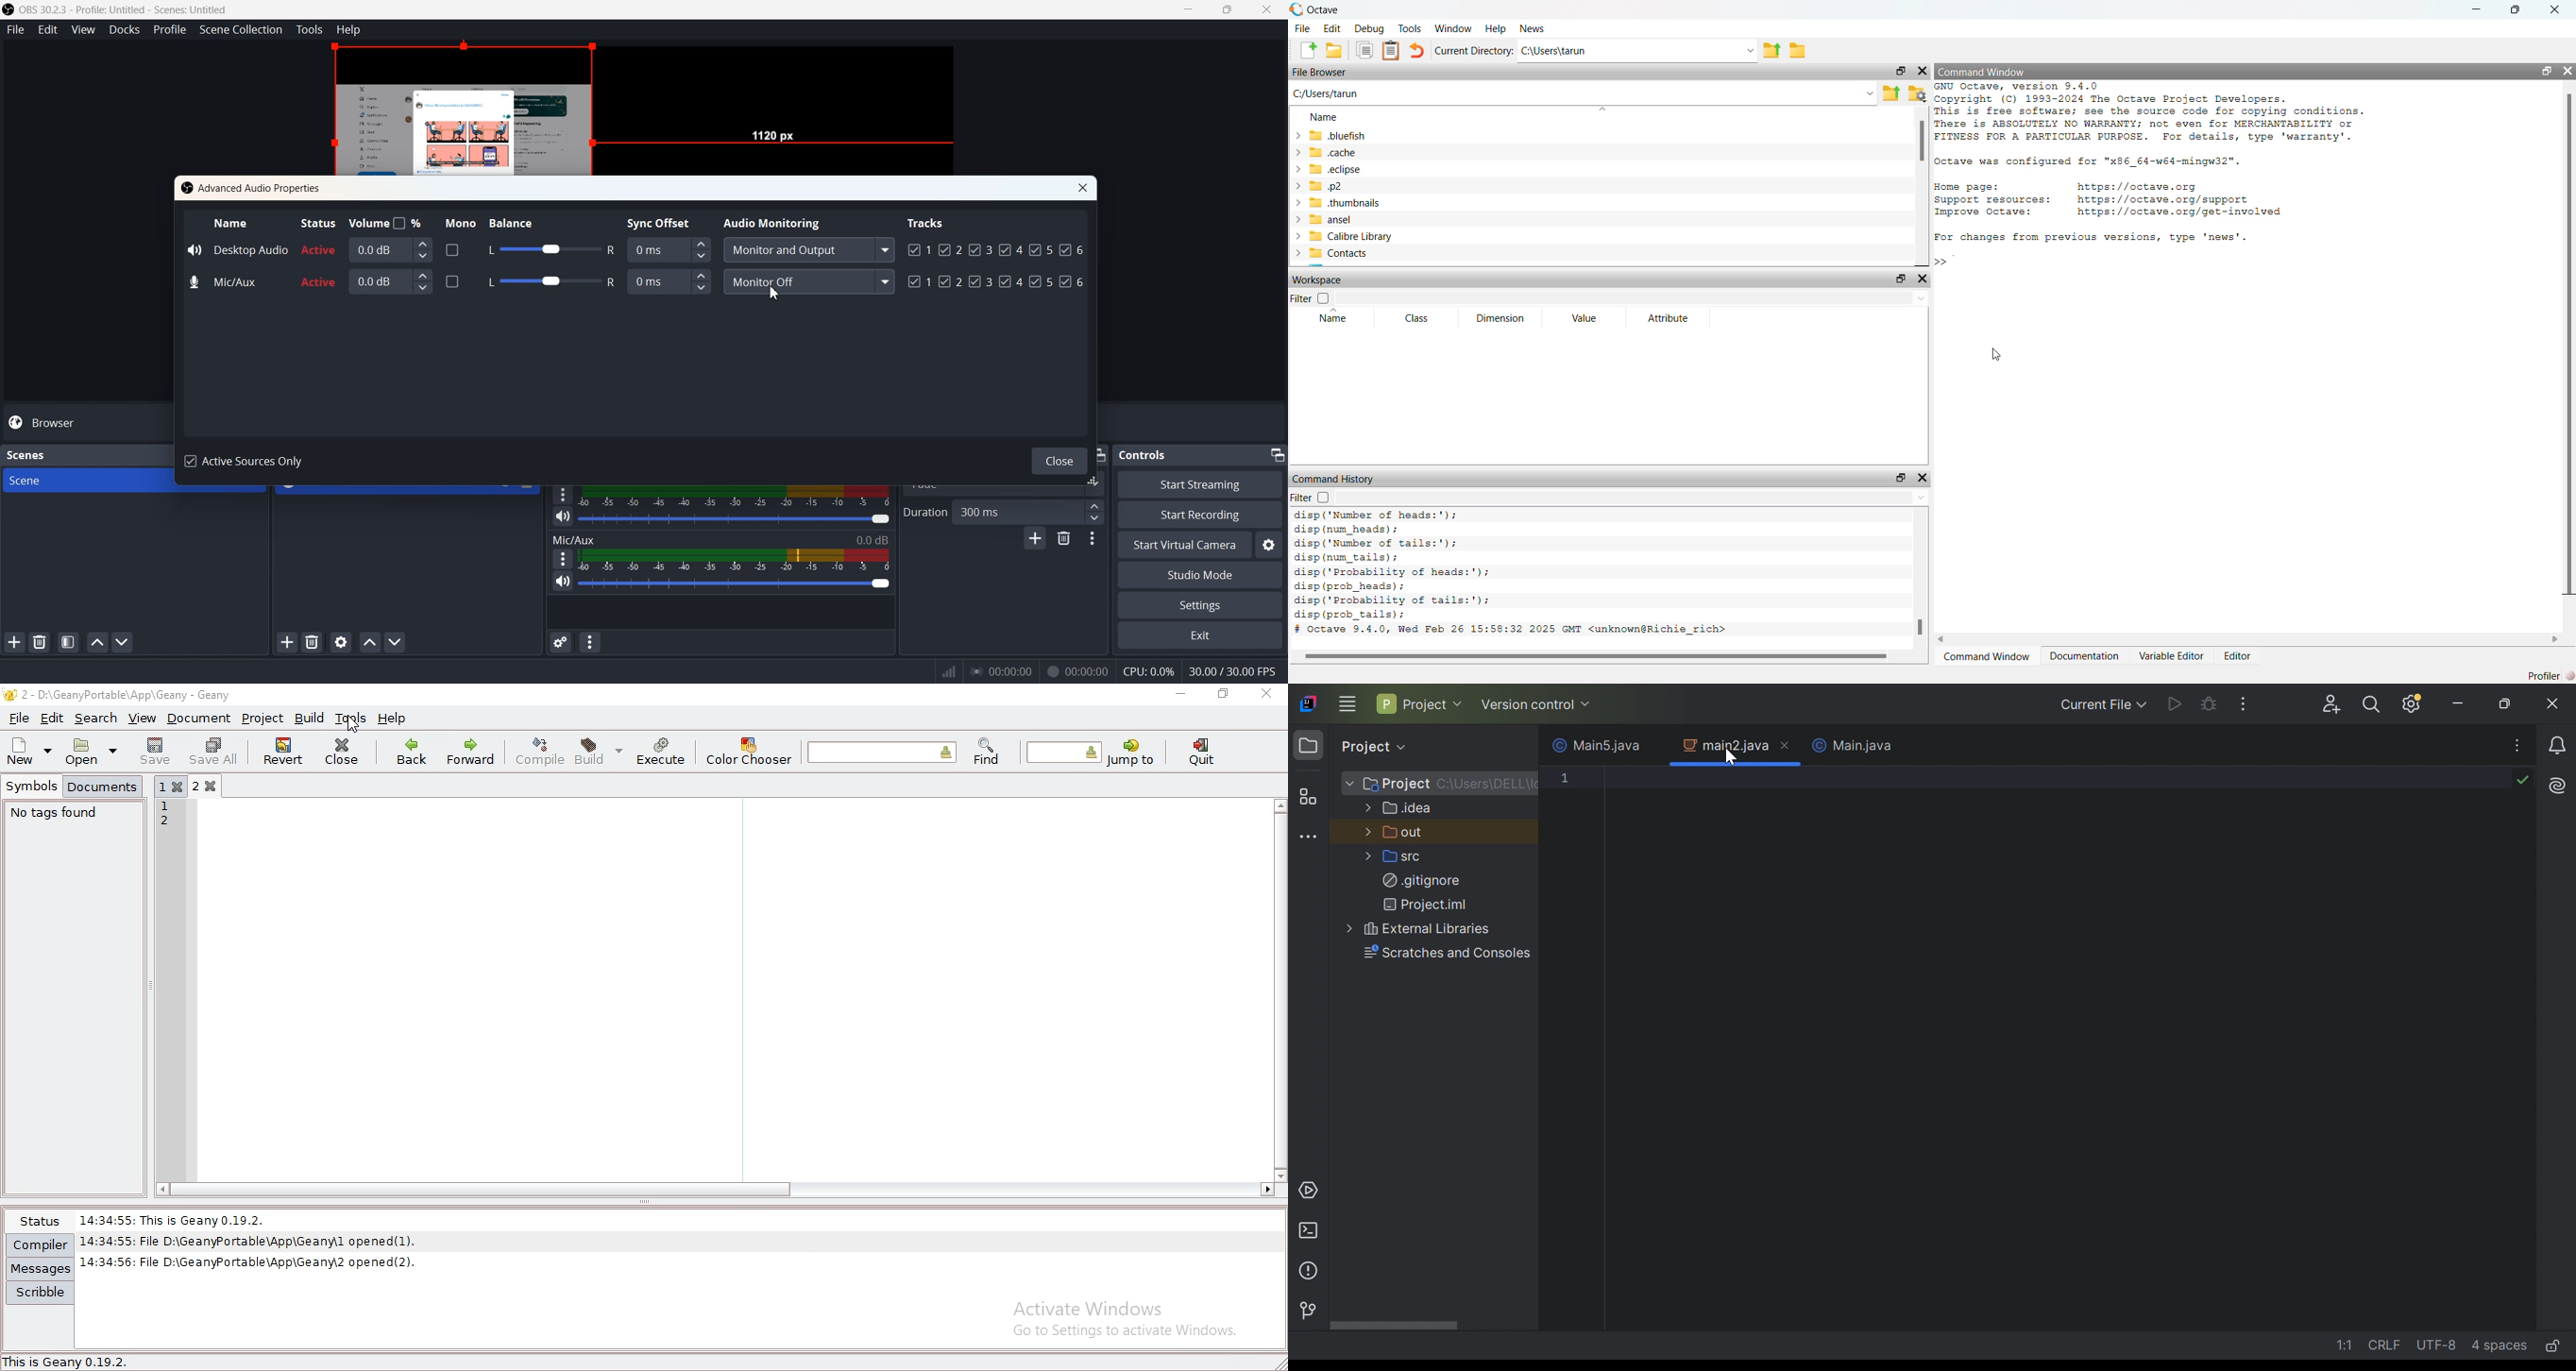 This screenshot has height=1372, width=2576. Describe the element at coordinates (1307, 702) in the screenshot. I see `IntelliJ IDEA icon` at that location.